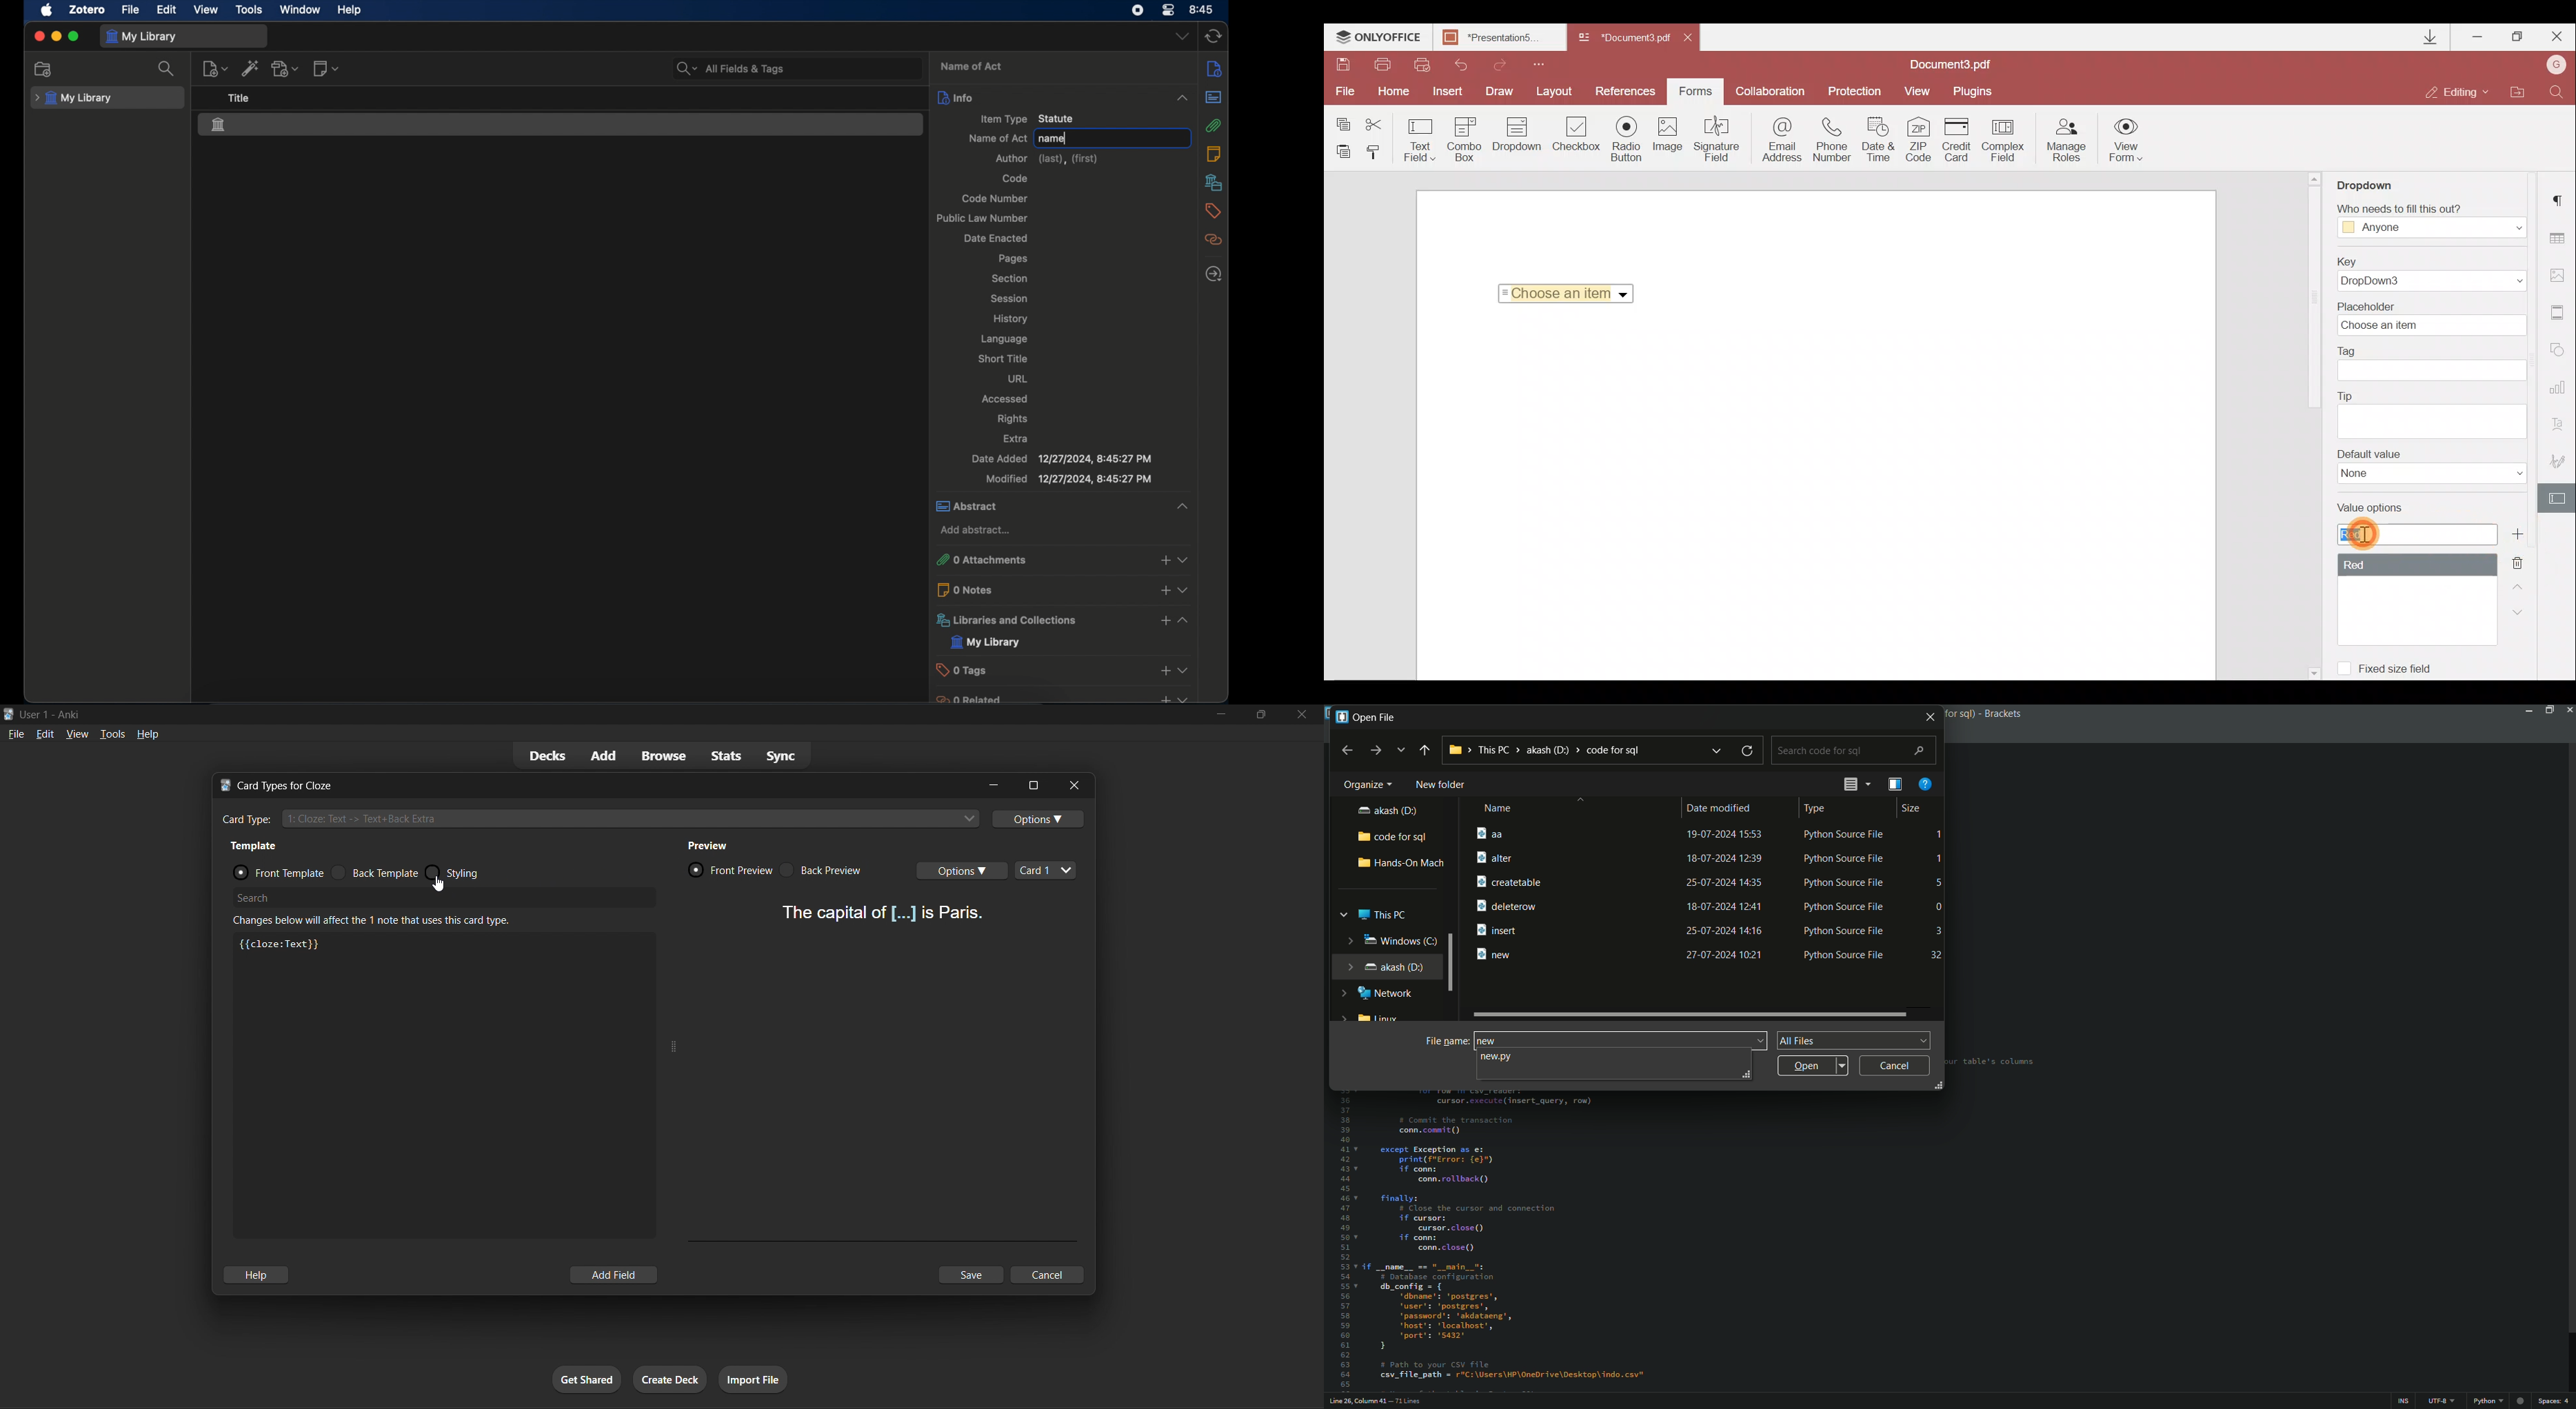 The image size is (2576, 1428). I want to click on section, so click(1011, 278).